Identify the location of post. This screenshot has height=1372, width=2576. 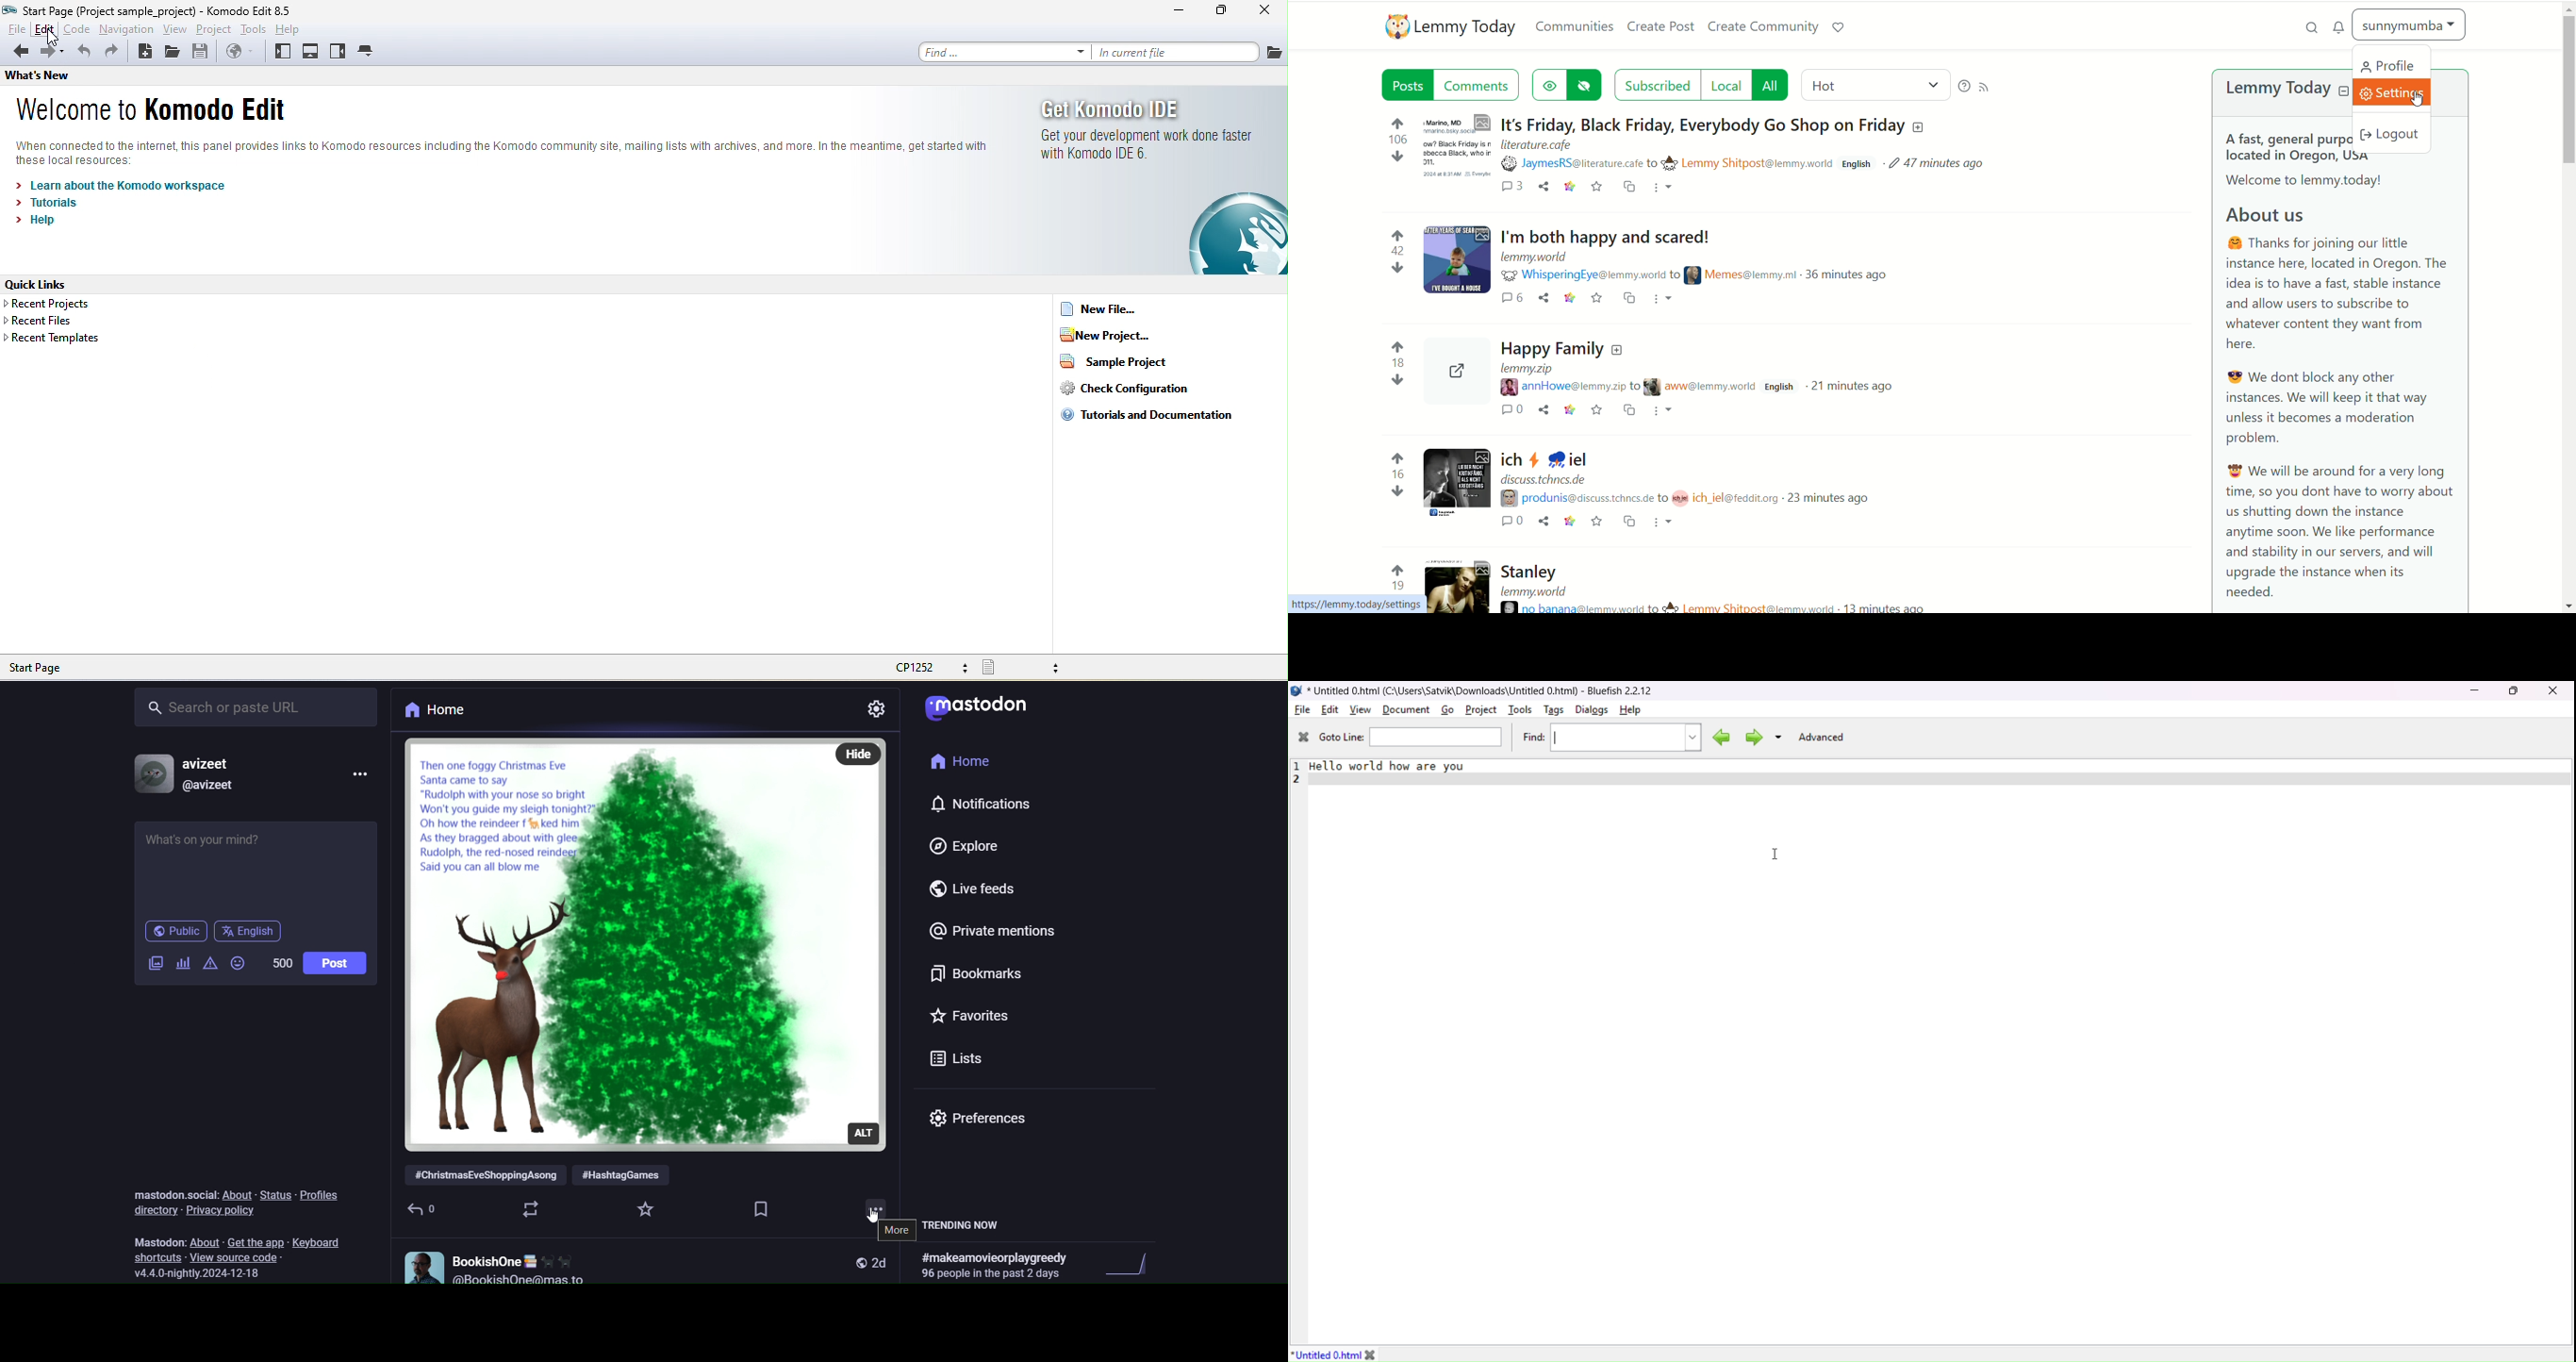
(1721, 145).